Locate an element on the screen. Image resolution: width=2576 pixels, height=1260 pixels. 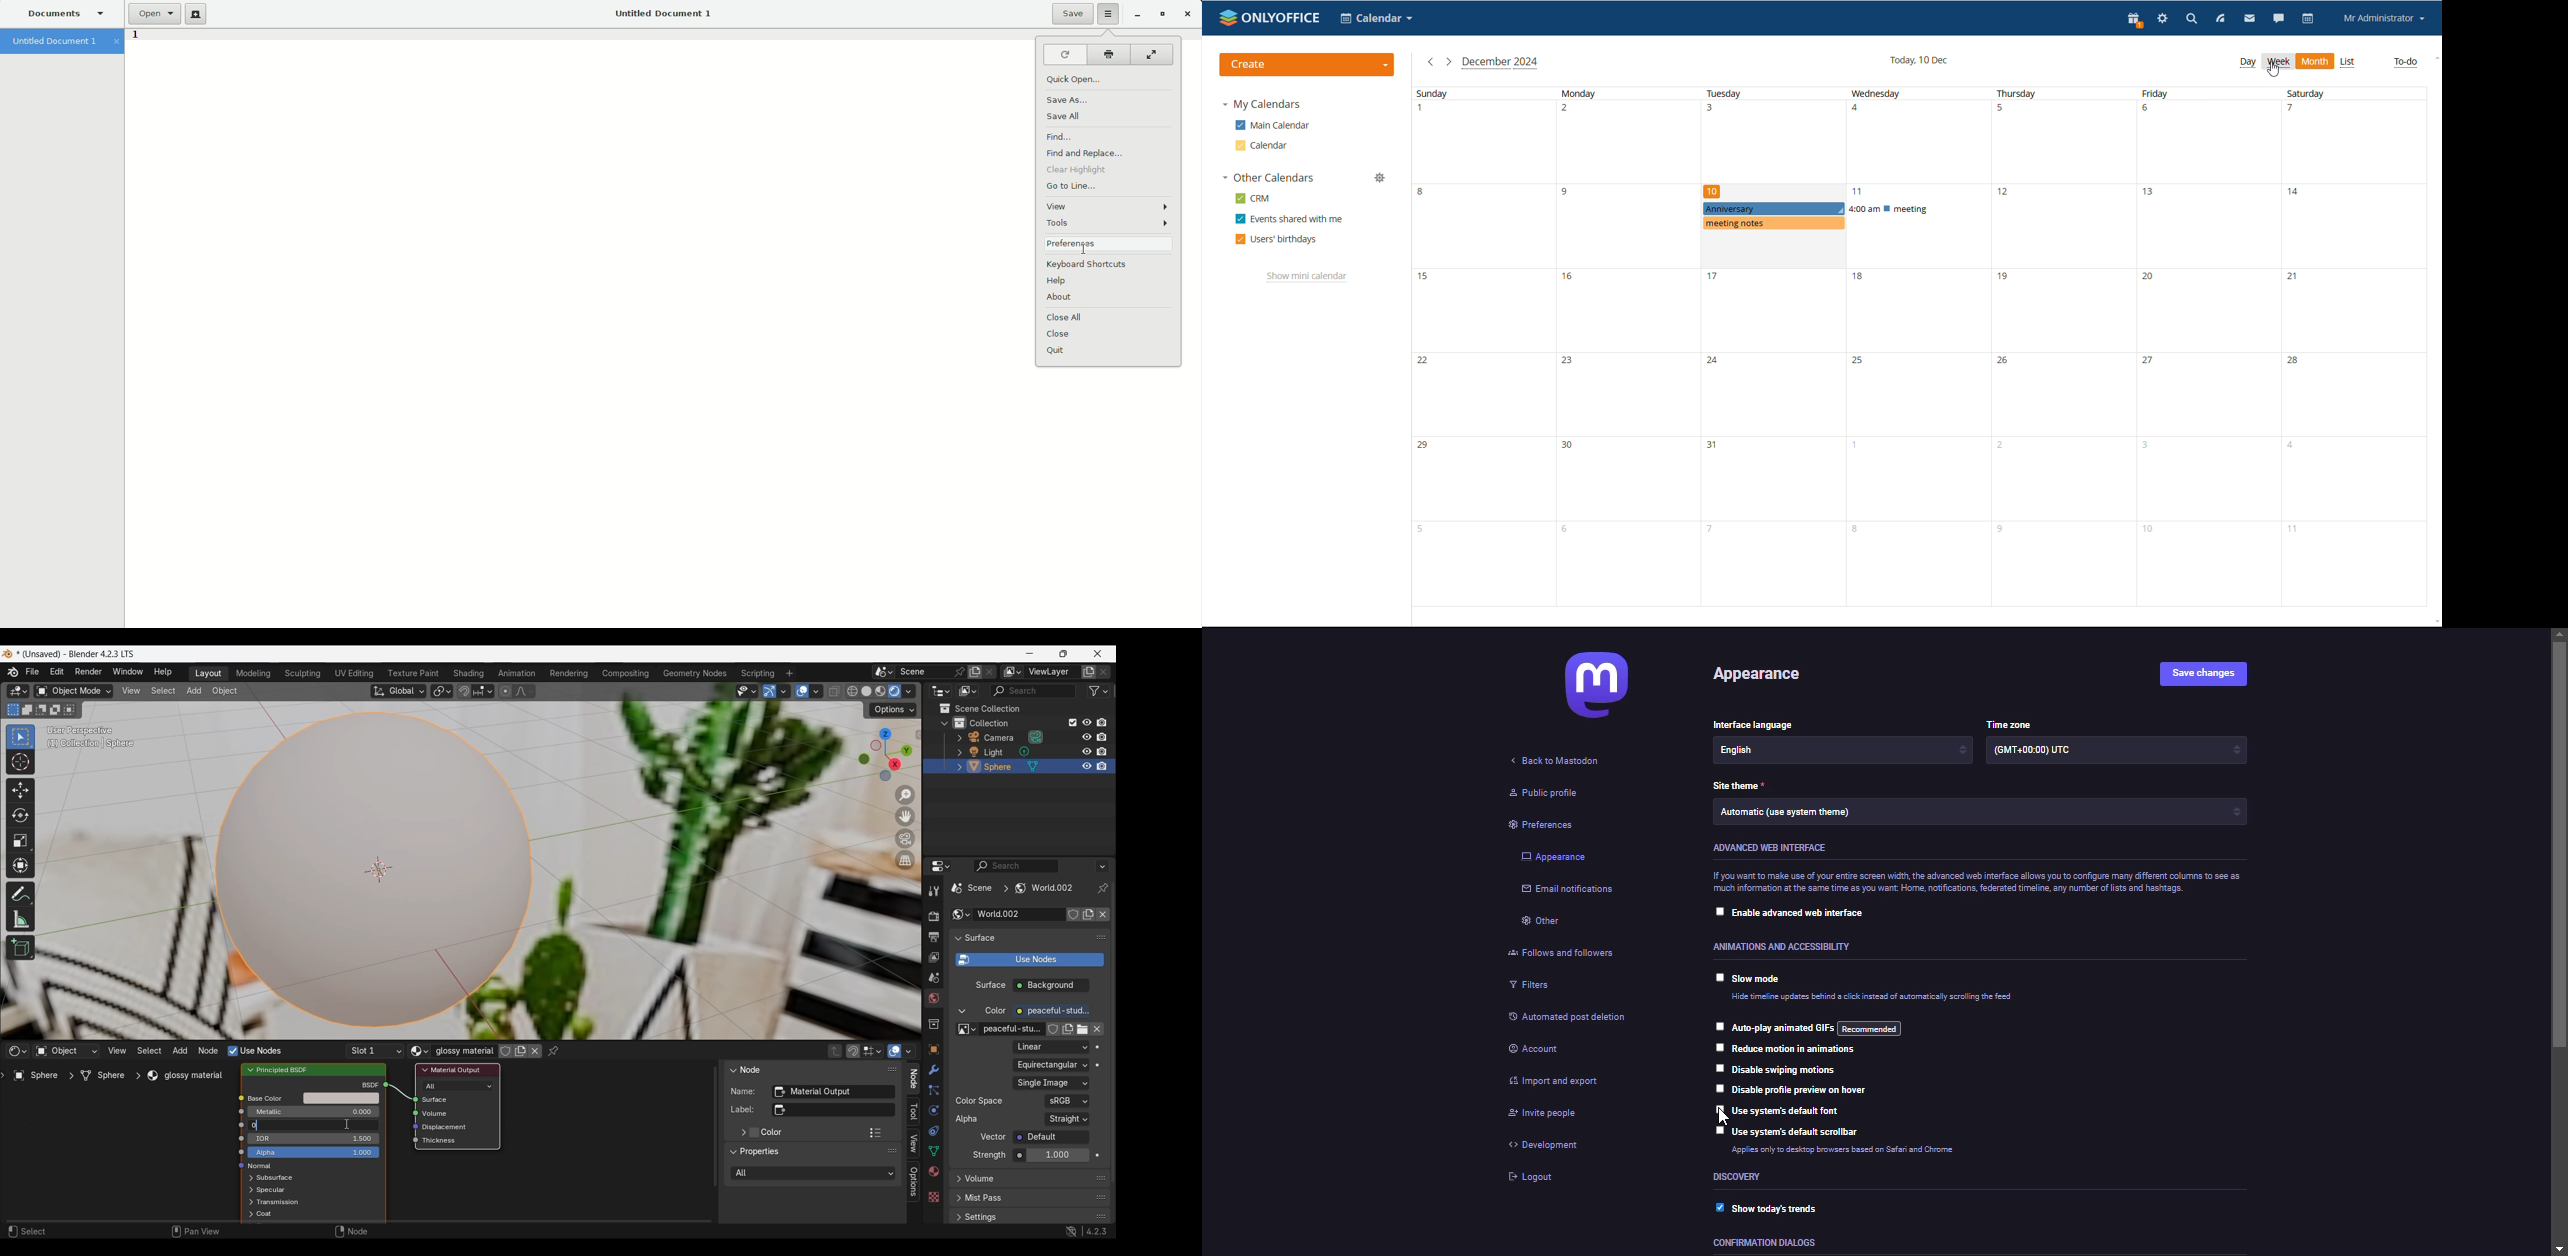
Expand respective scenes is located at coordinates (956, 740).